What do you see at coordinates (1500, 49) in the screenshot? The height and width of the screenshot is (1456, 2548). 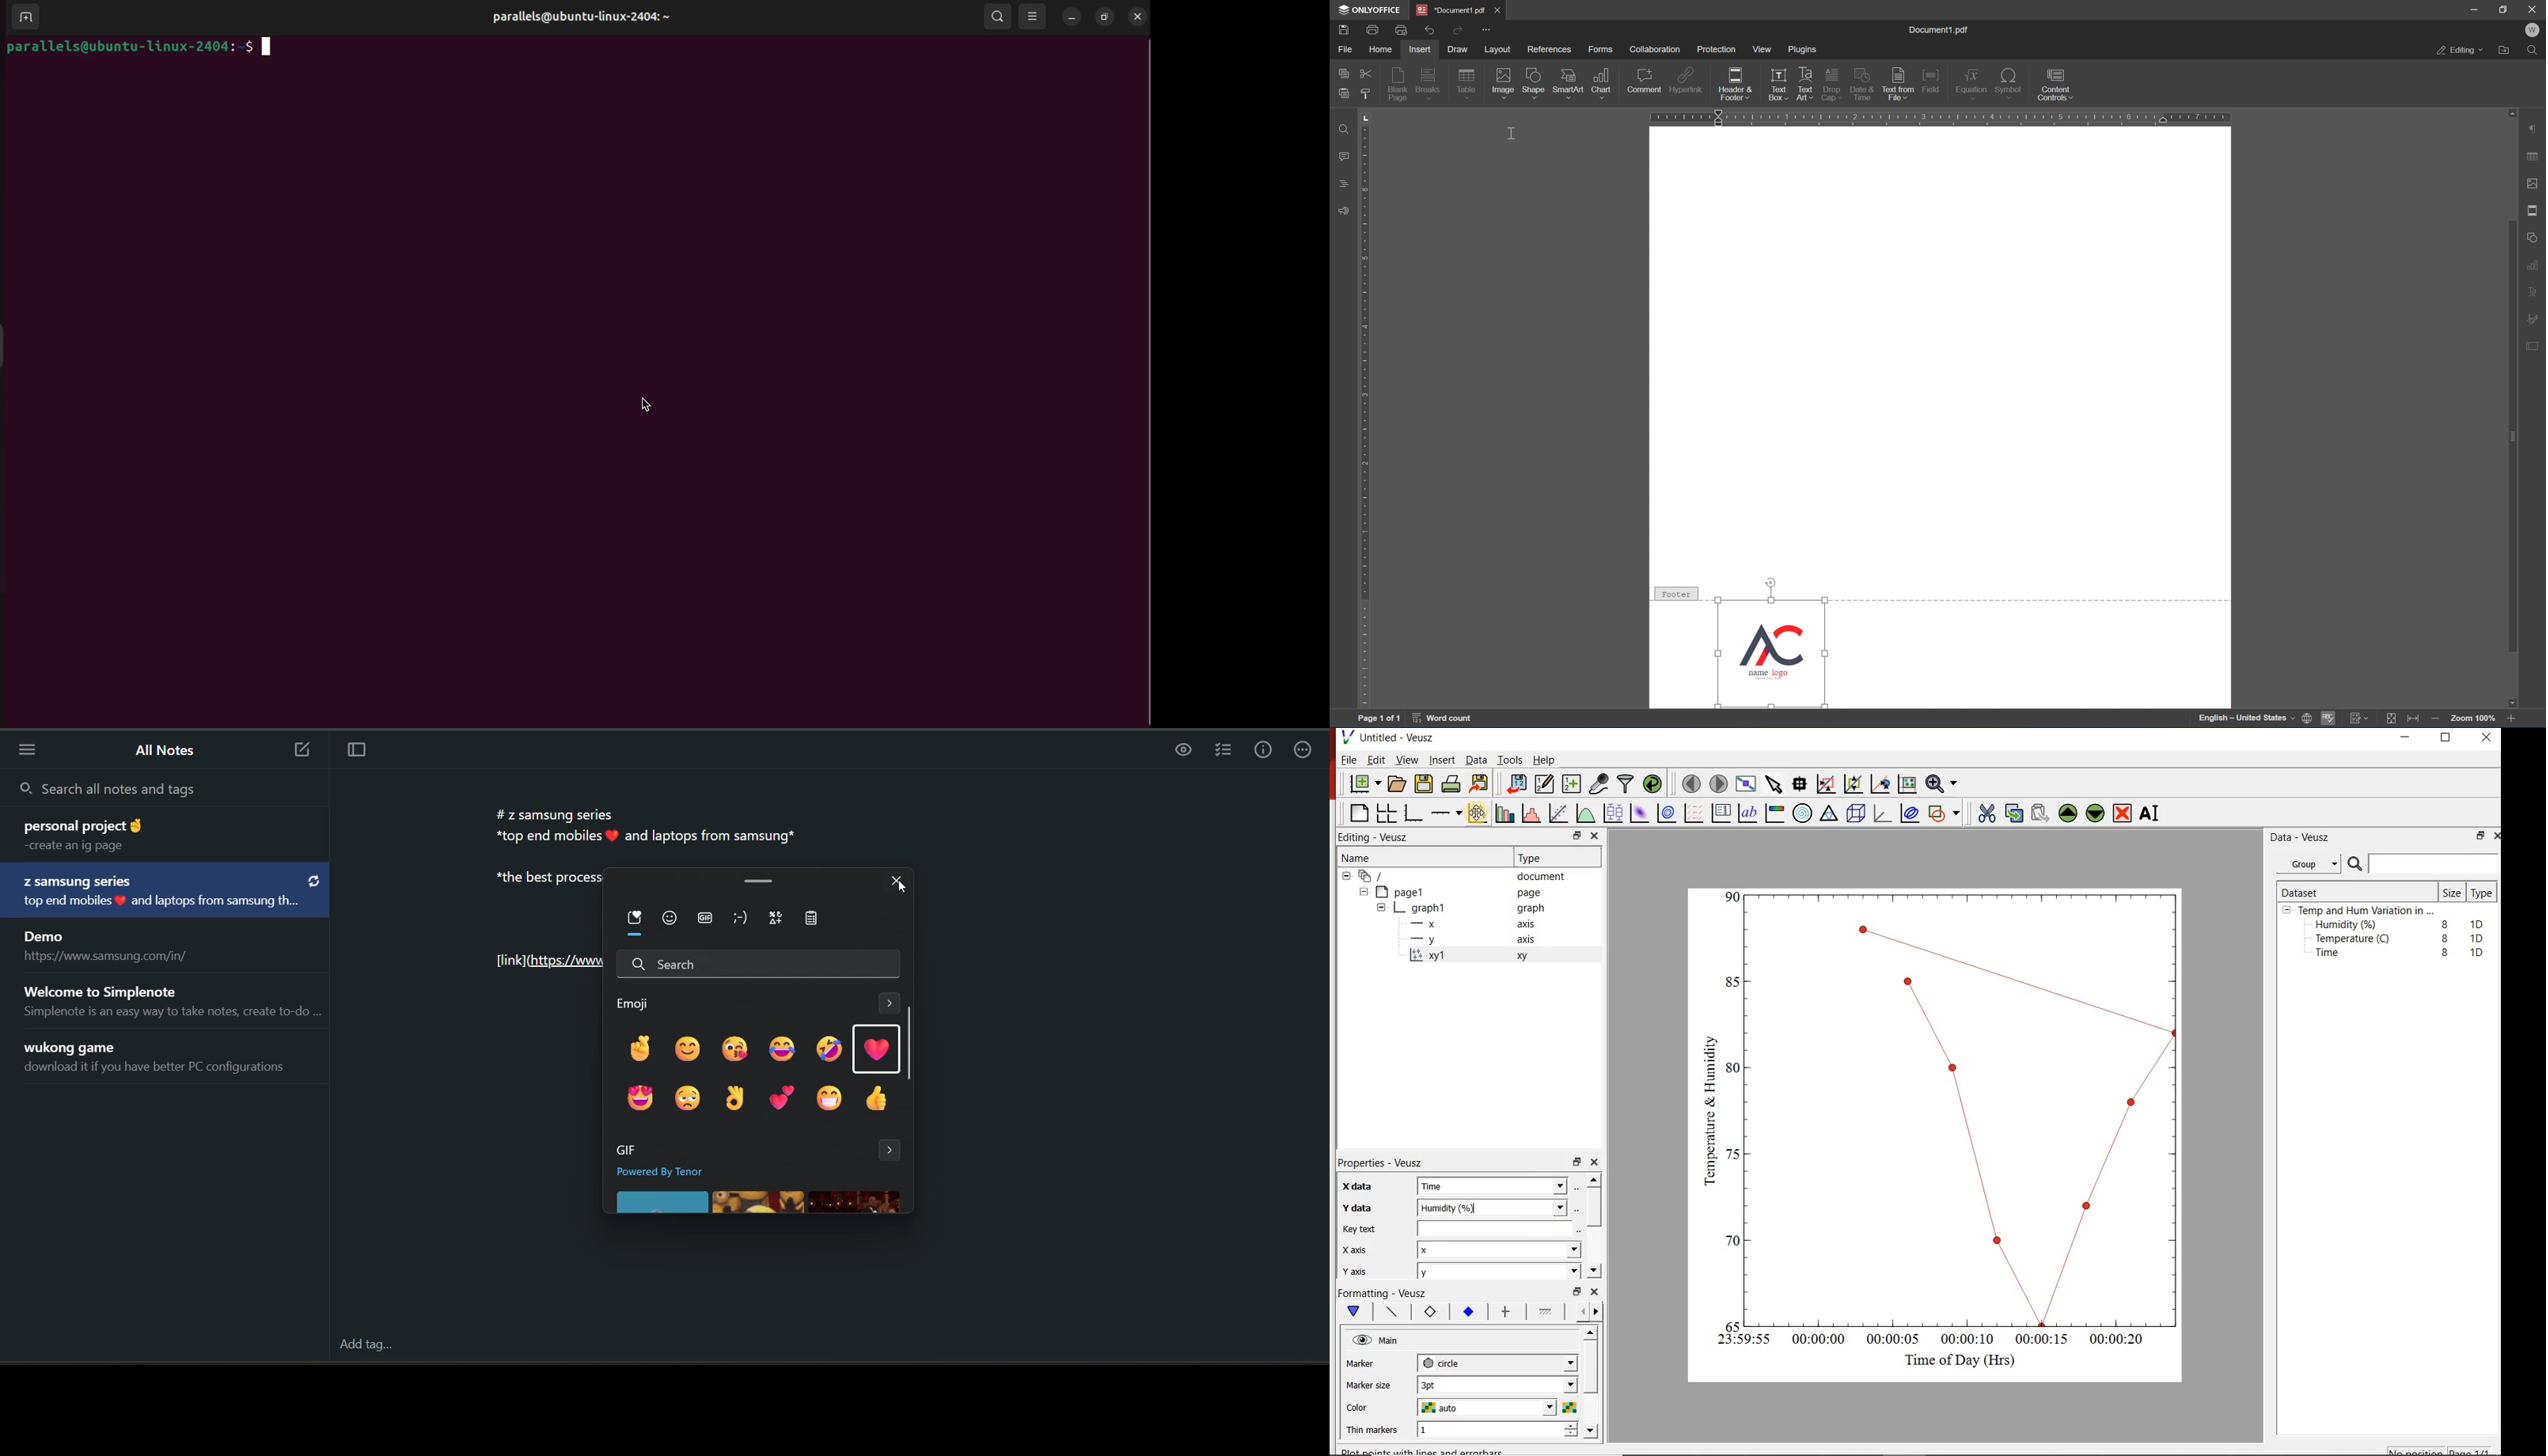 I see `layout` at bounding box center [1500, 49].